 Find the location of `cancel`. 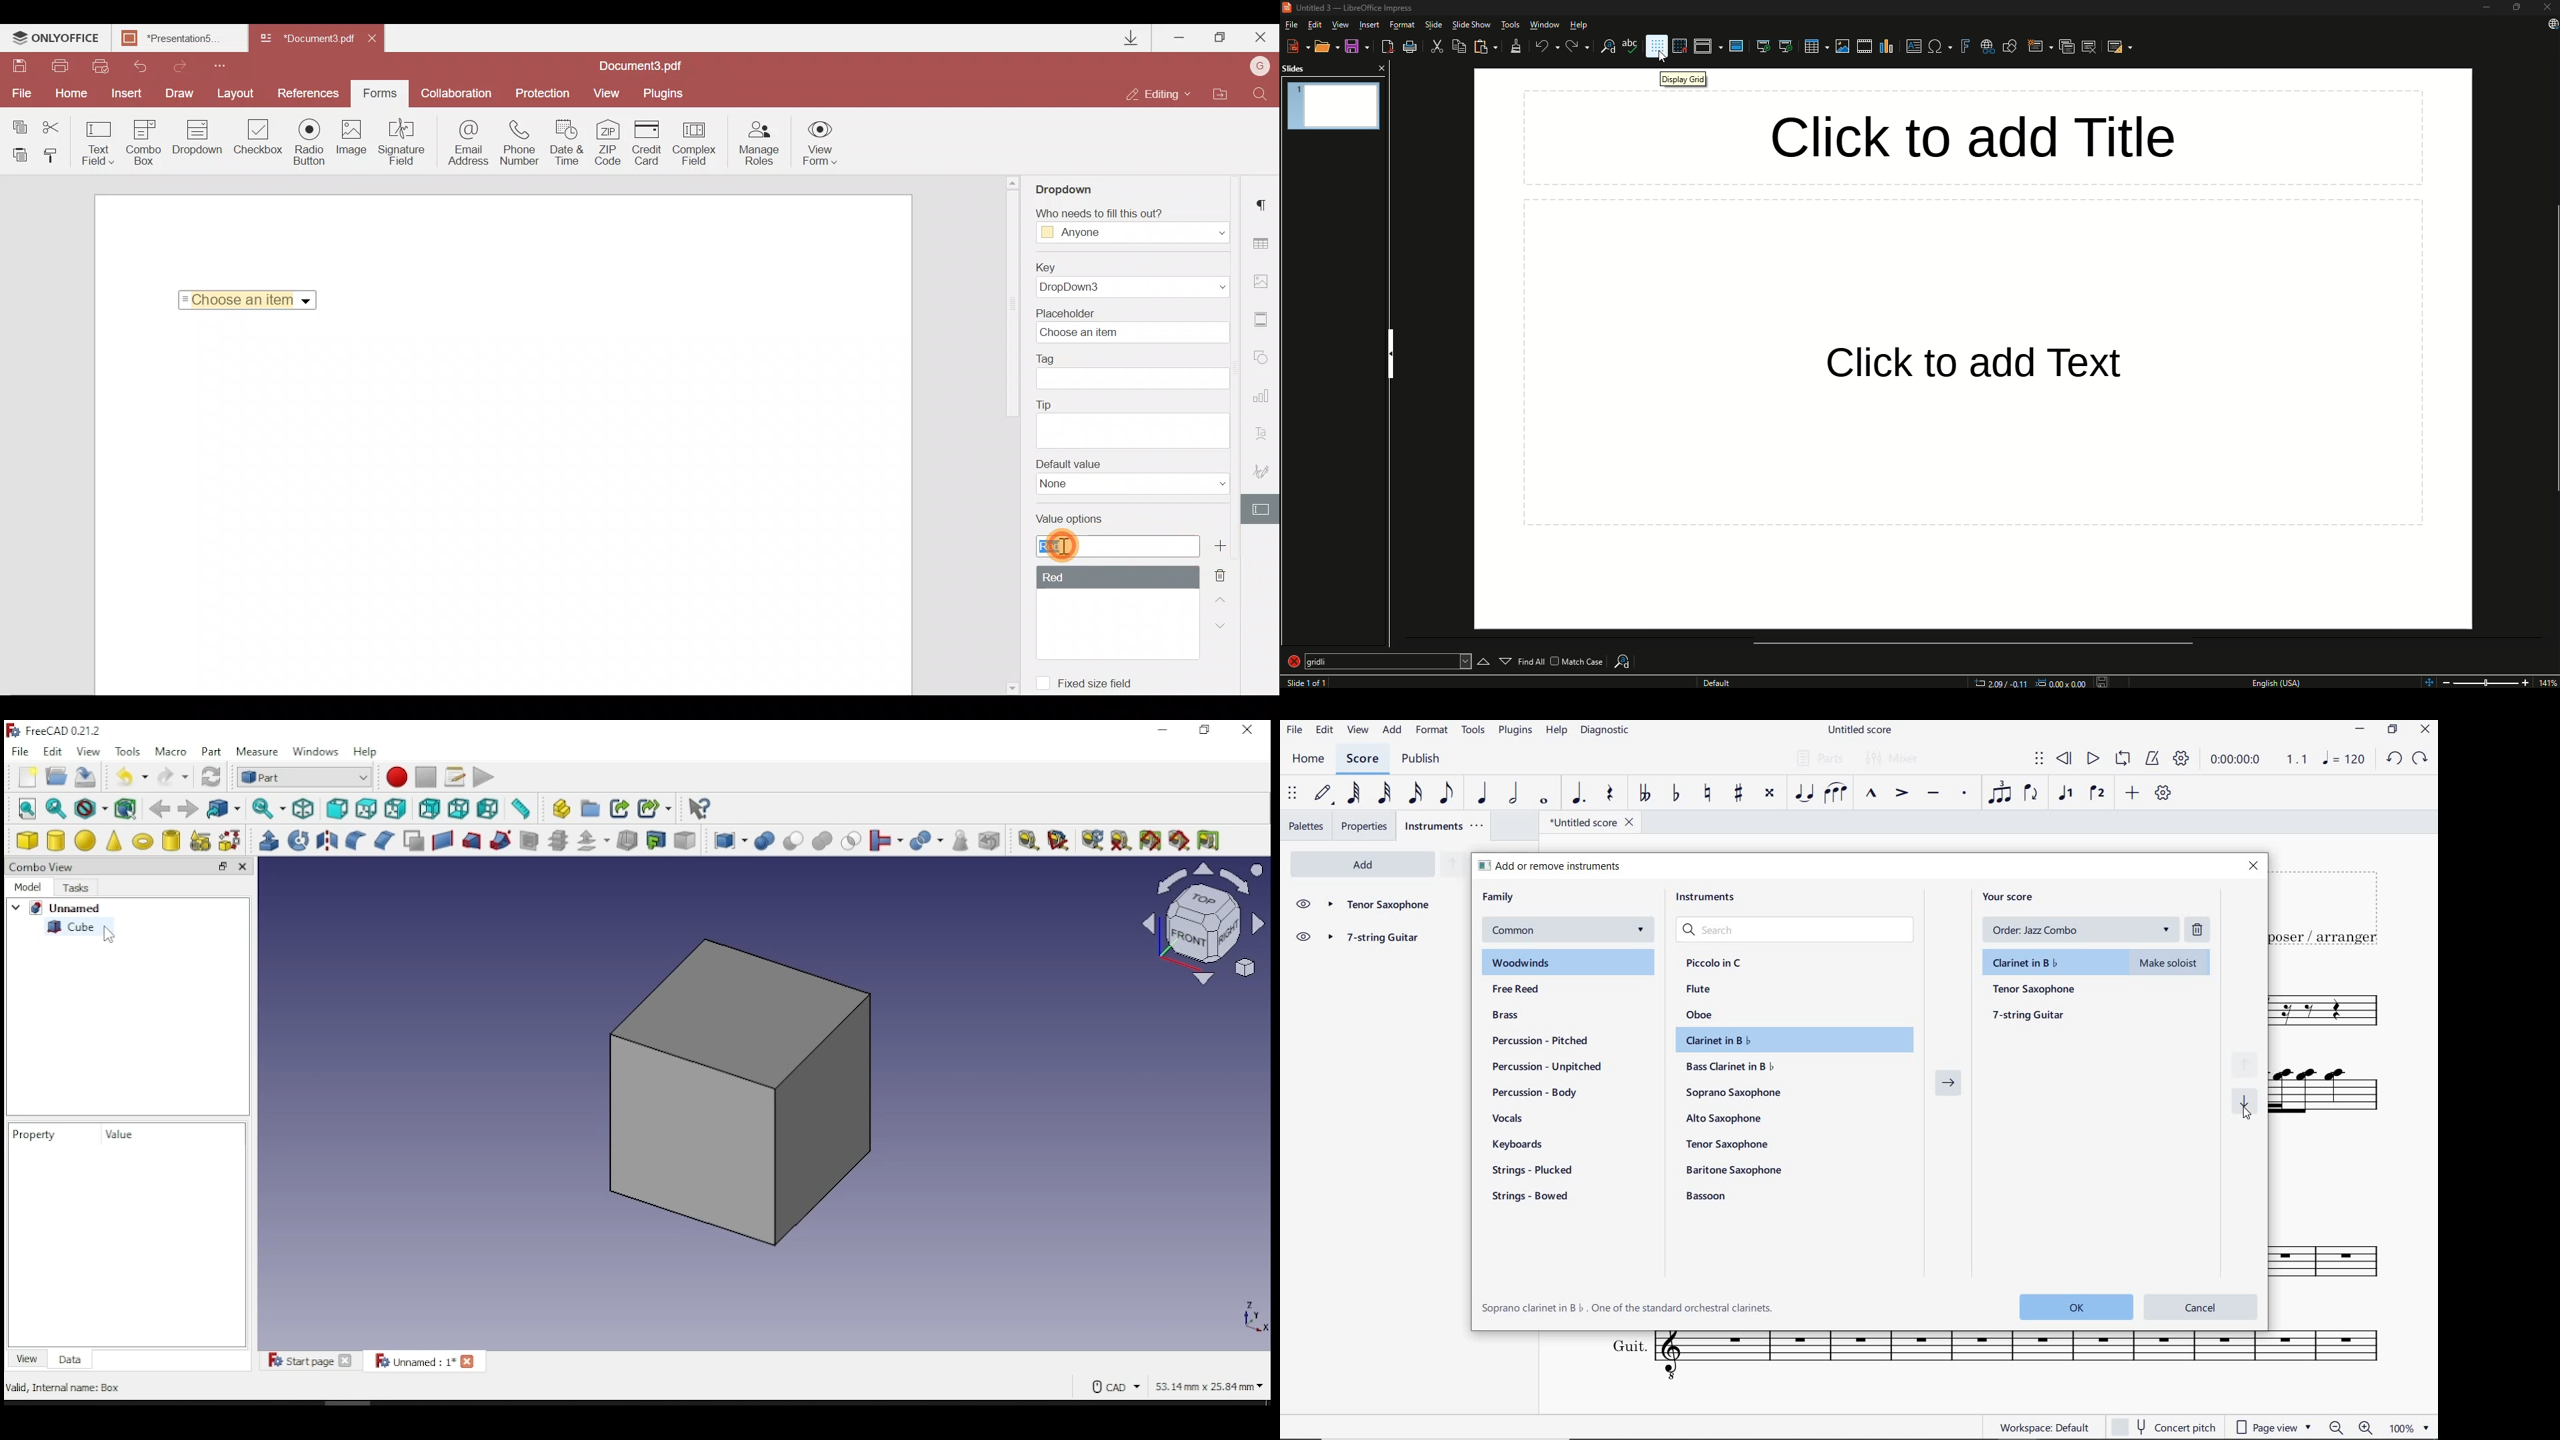

cancel is located at coordinates (2202, 1306).